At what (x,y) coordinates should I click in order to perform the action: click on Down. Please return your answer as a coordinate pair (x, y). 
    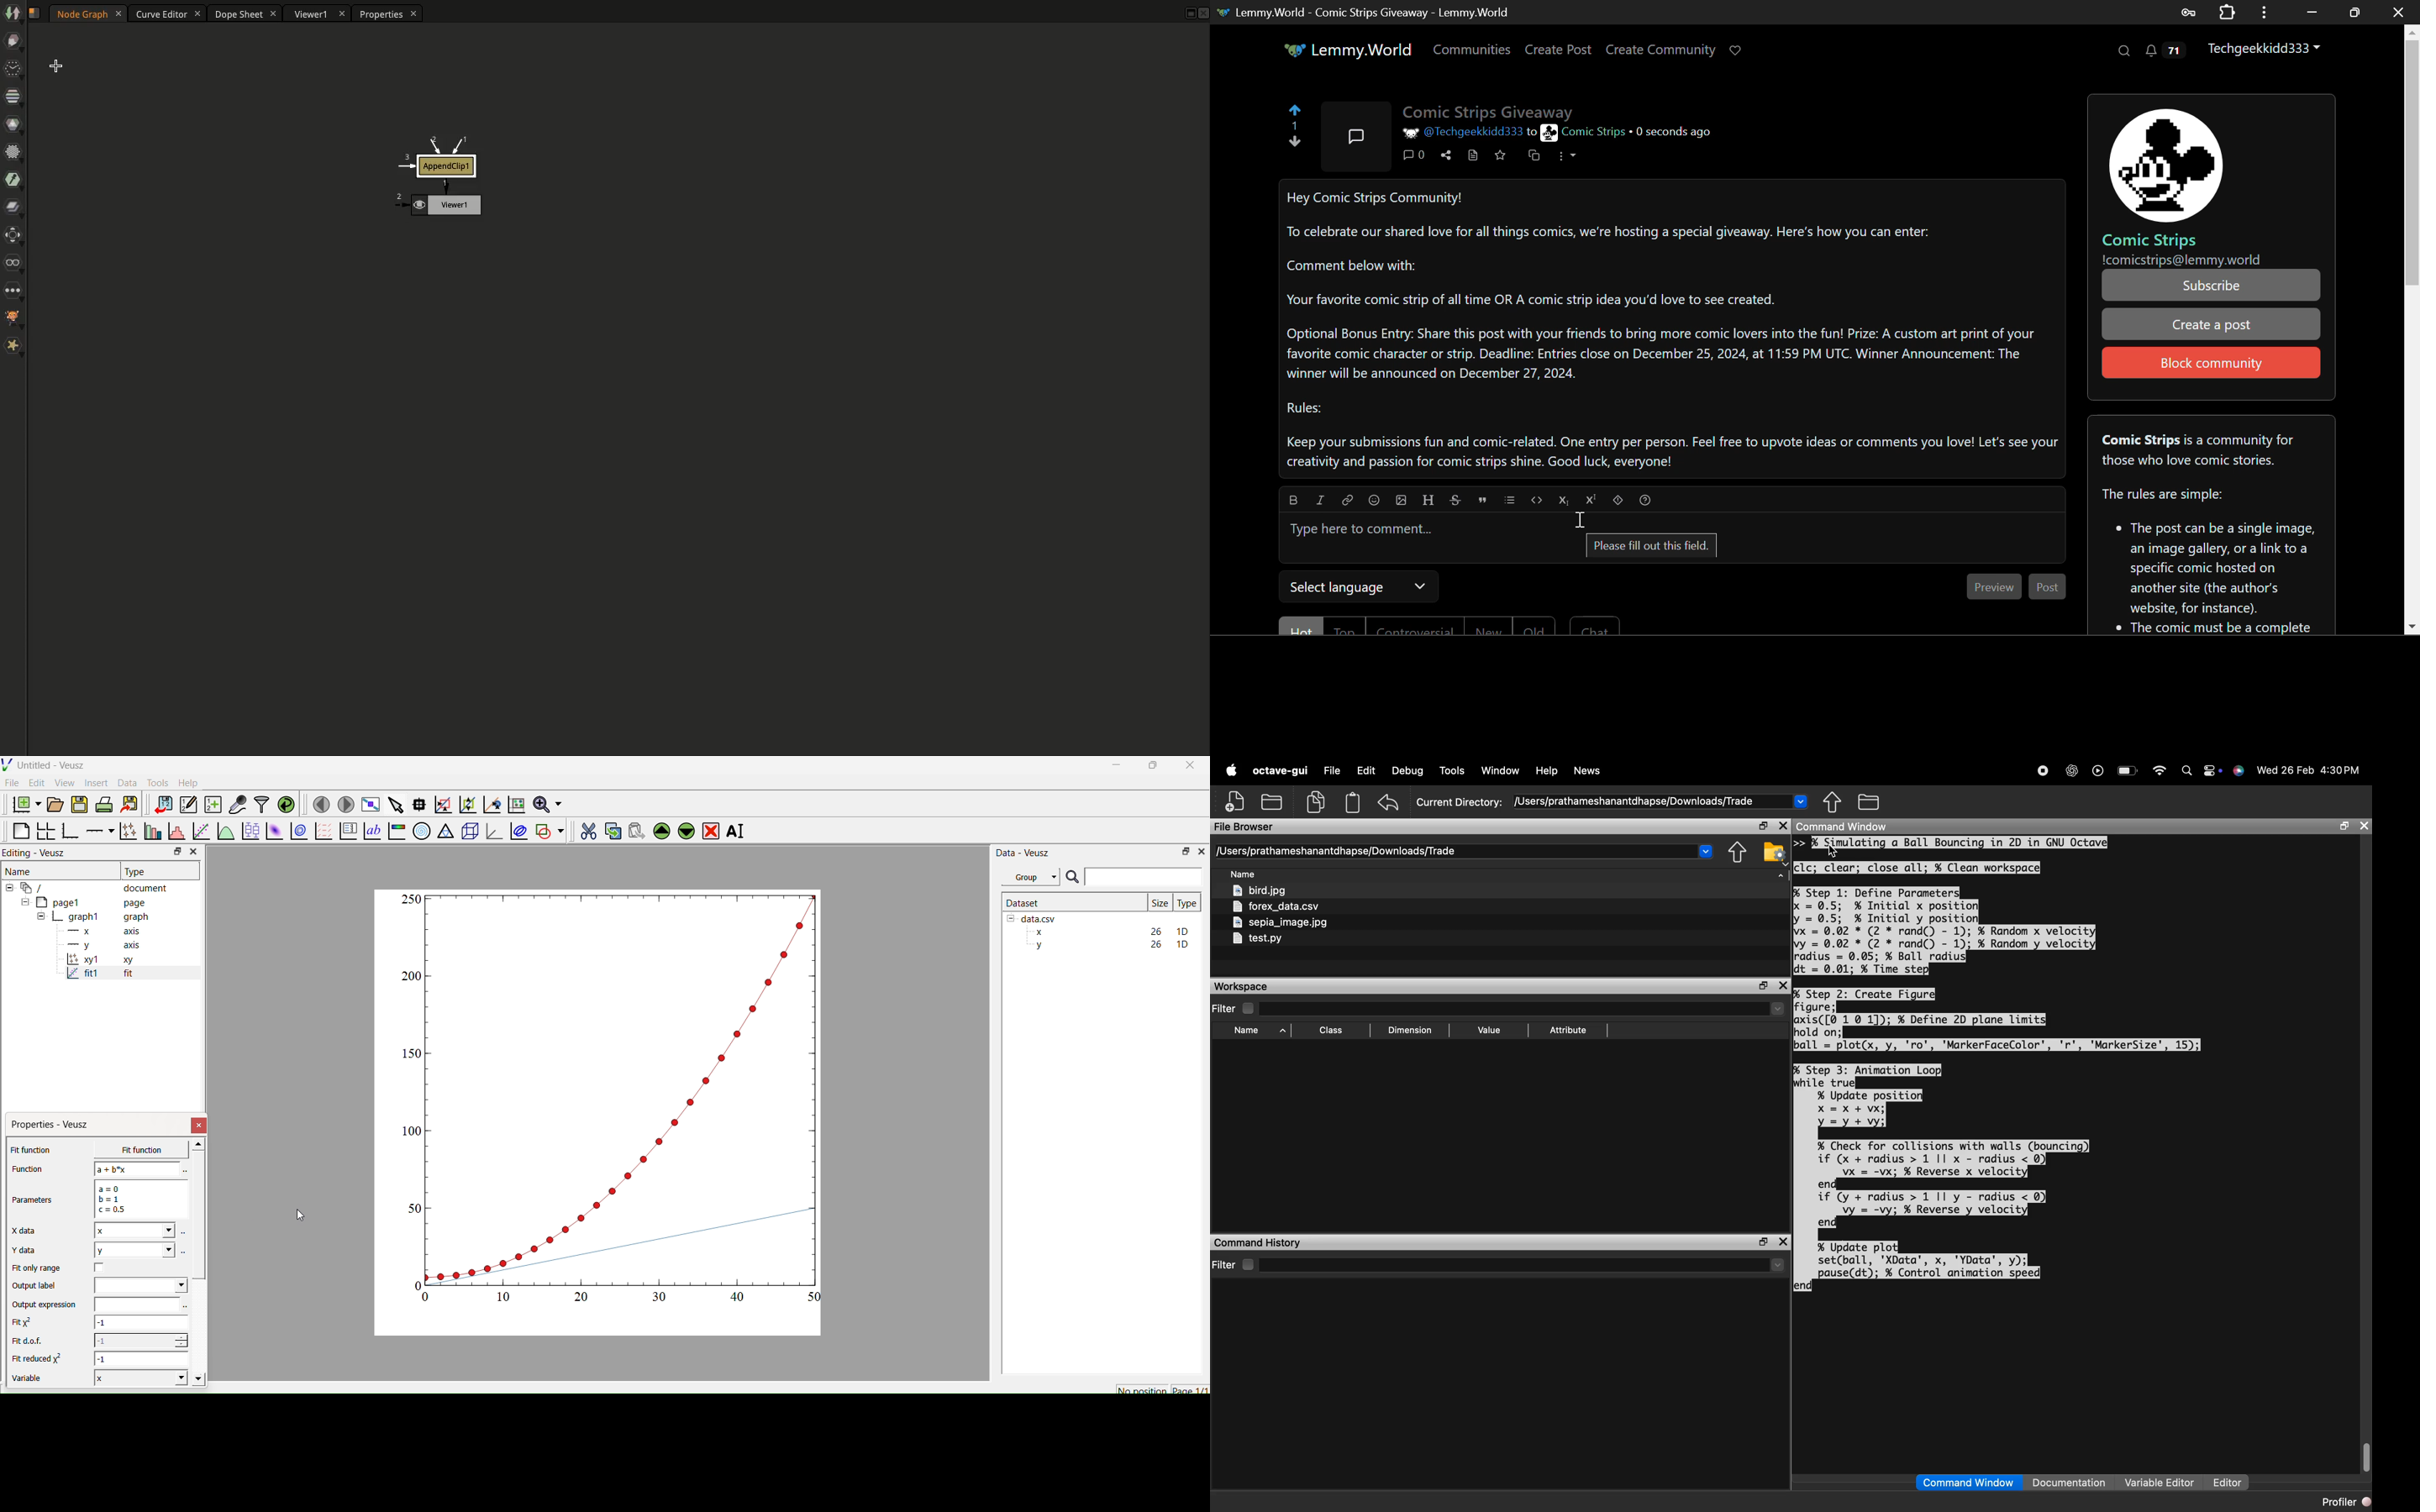
    Looking at the image, I should click on (686, 829).